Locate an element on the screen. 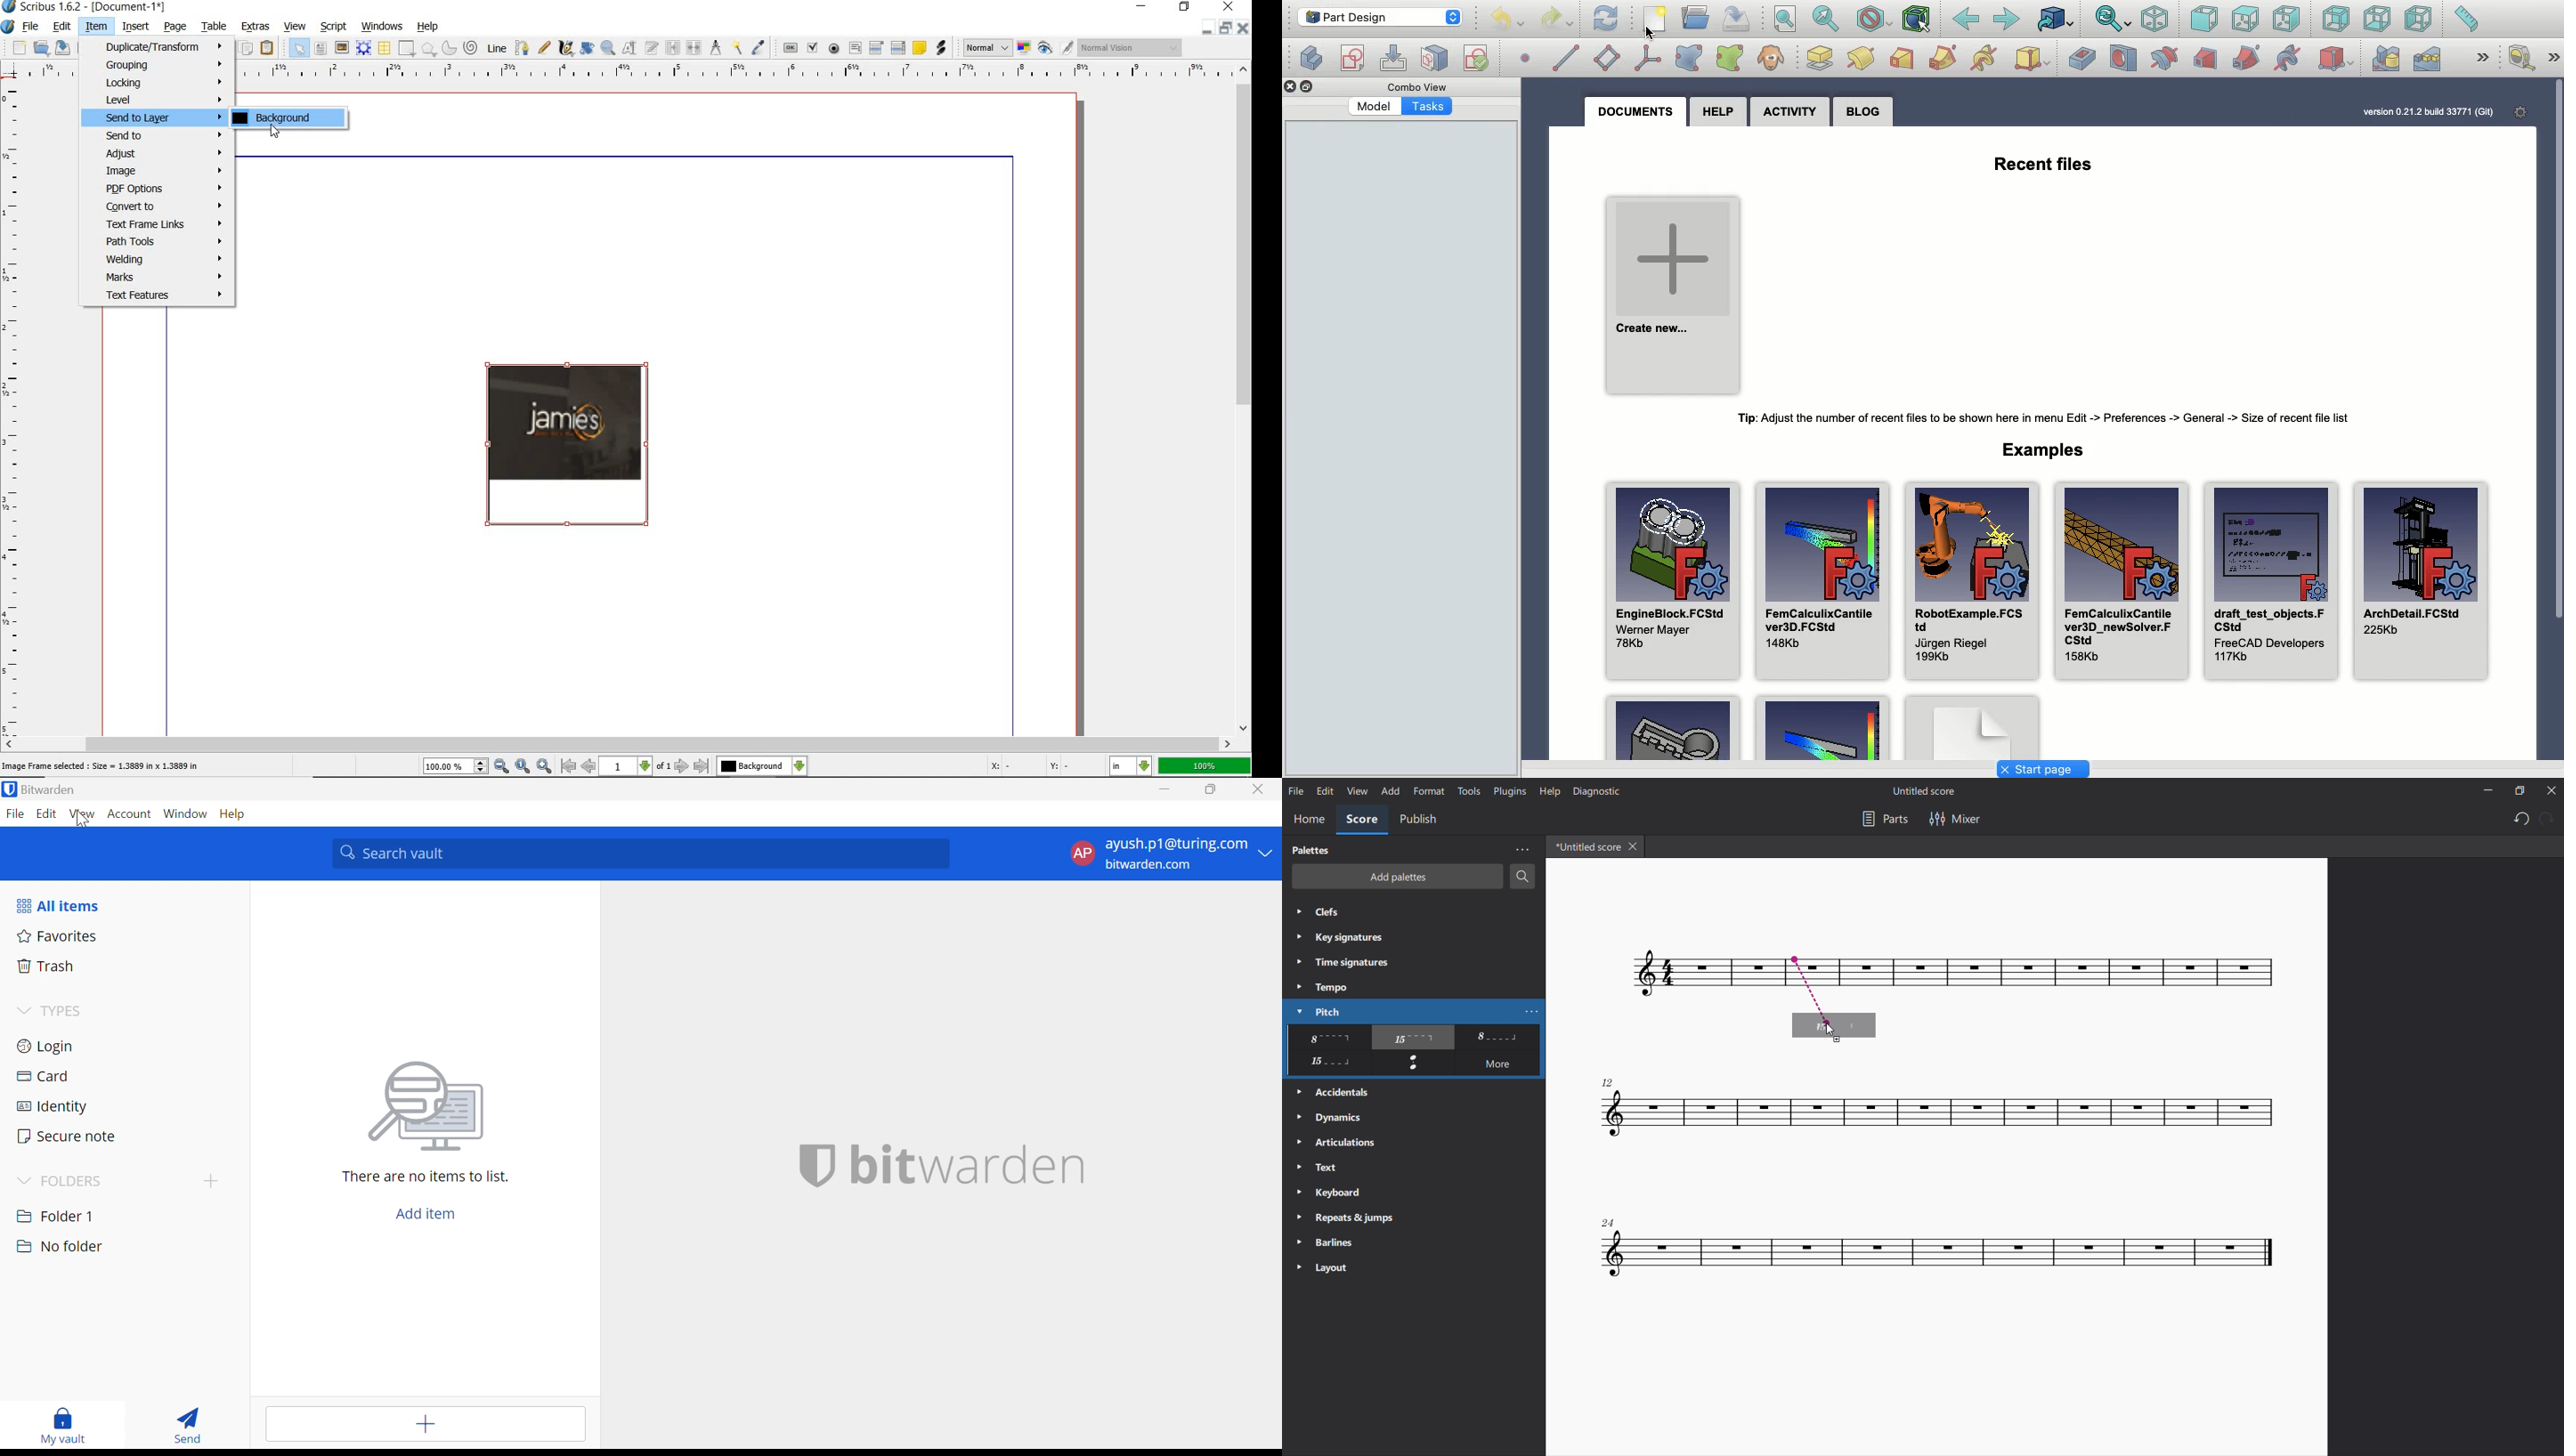 The height and width of the screenshot is (1456, 2576). My vault is located at coordinates (67, 1426).